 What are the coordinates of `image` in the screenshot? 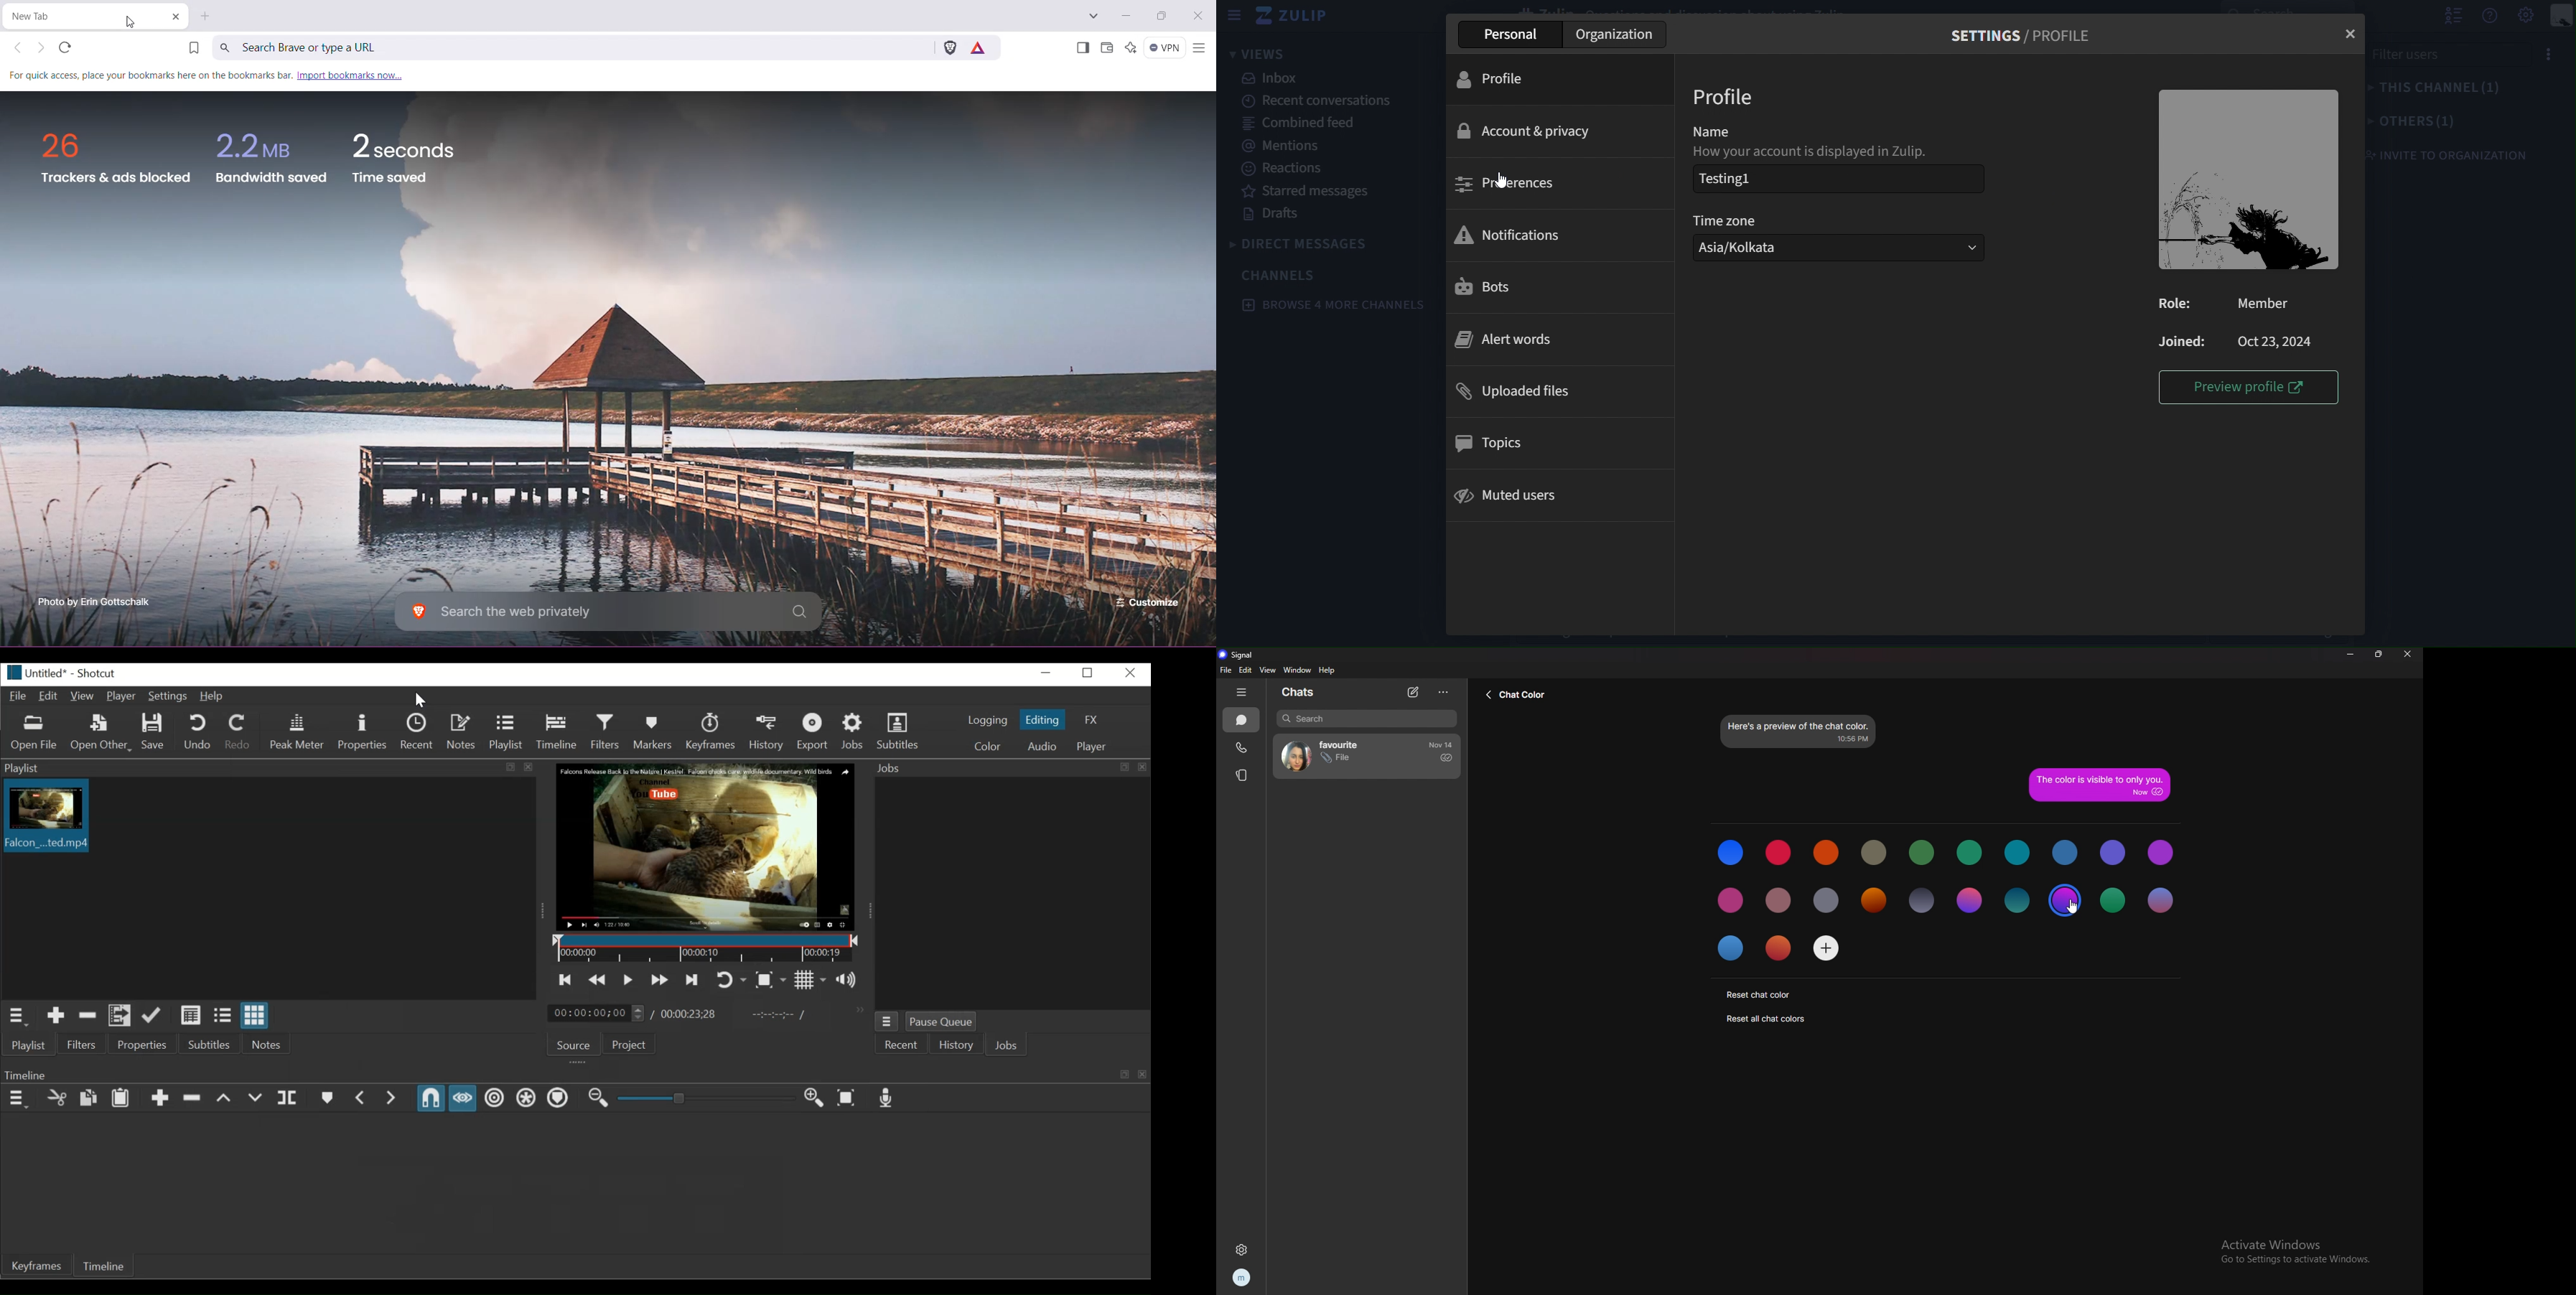 It's located at (2251, 181).